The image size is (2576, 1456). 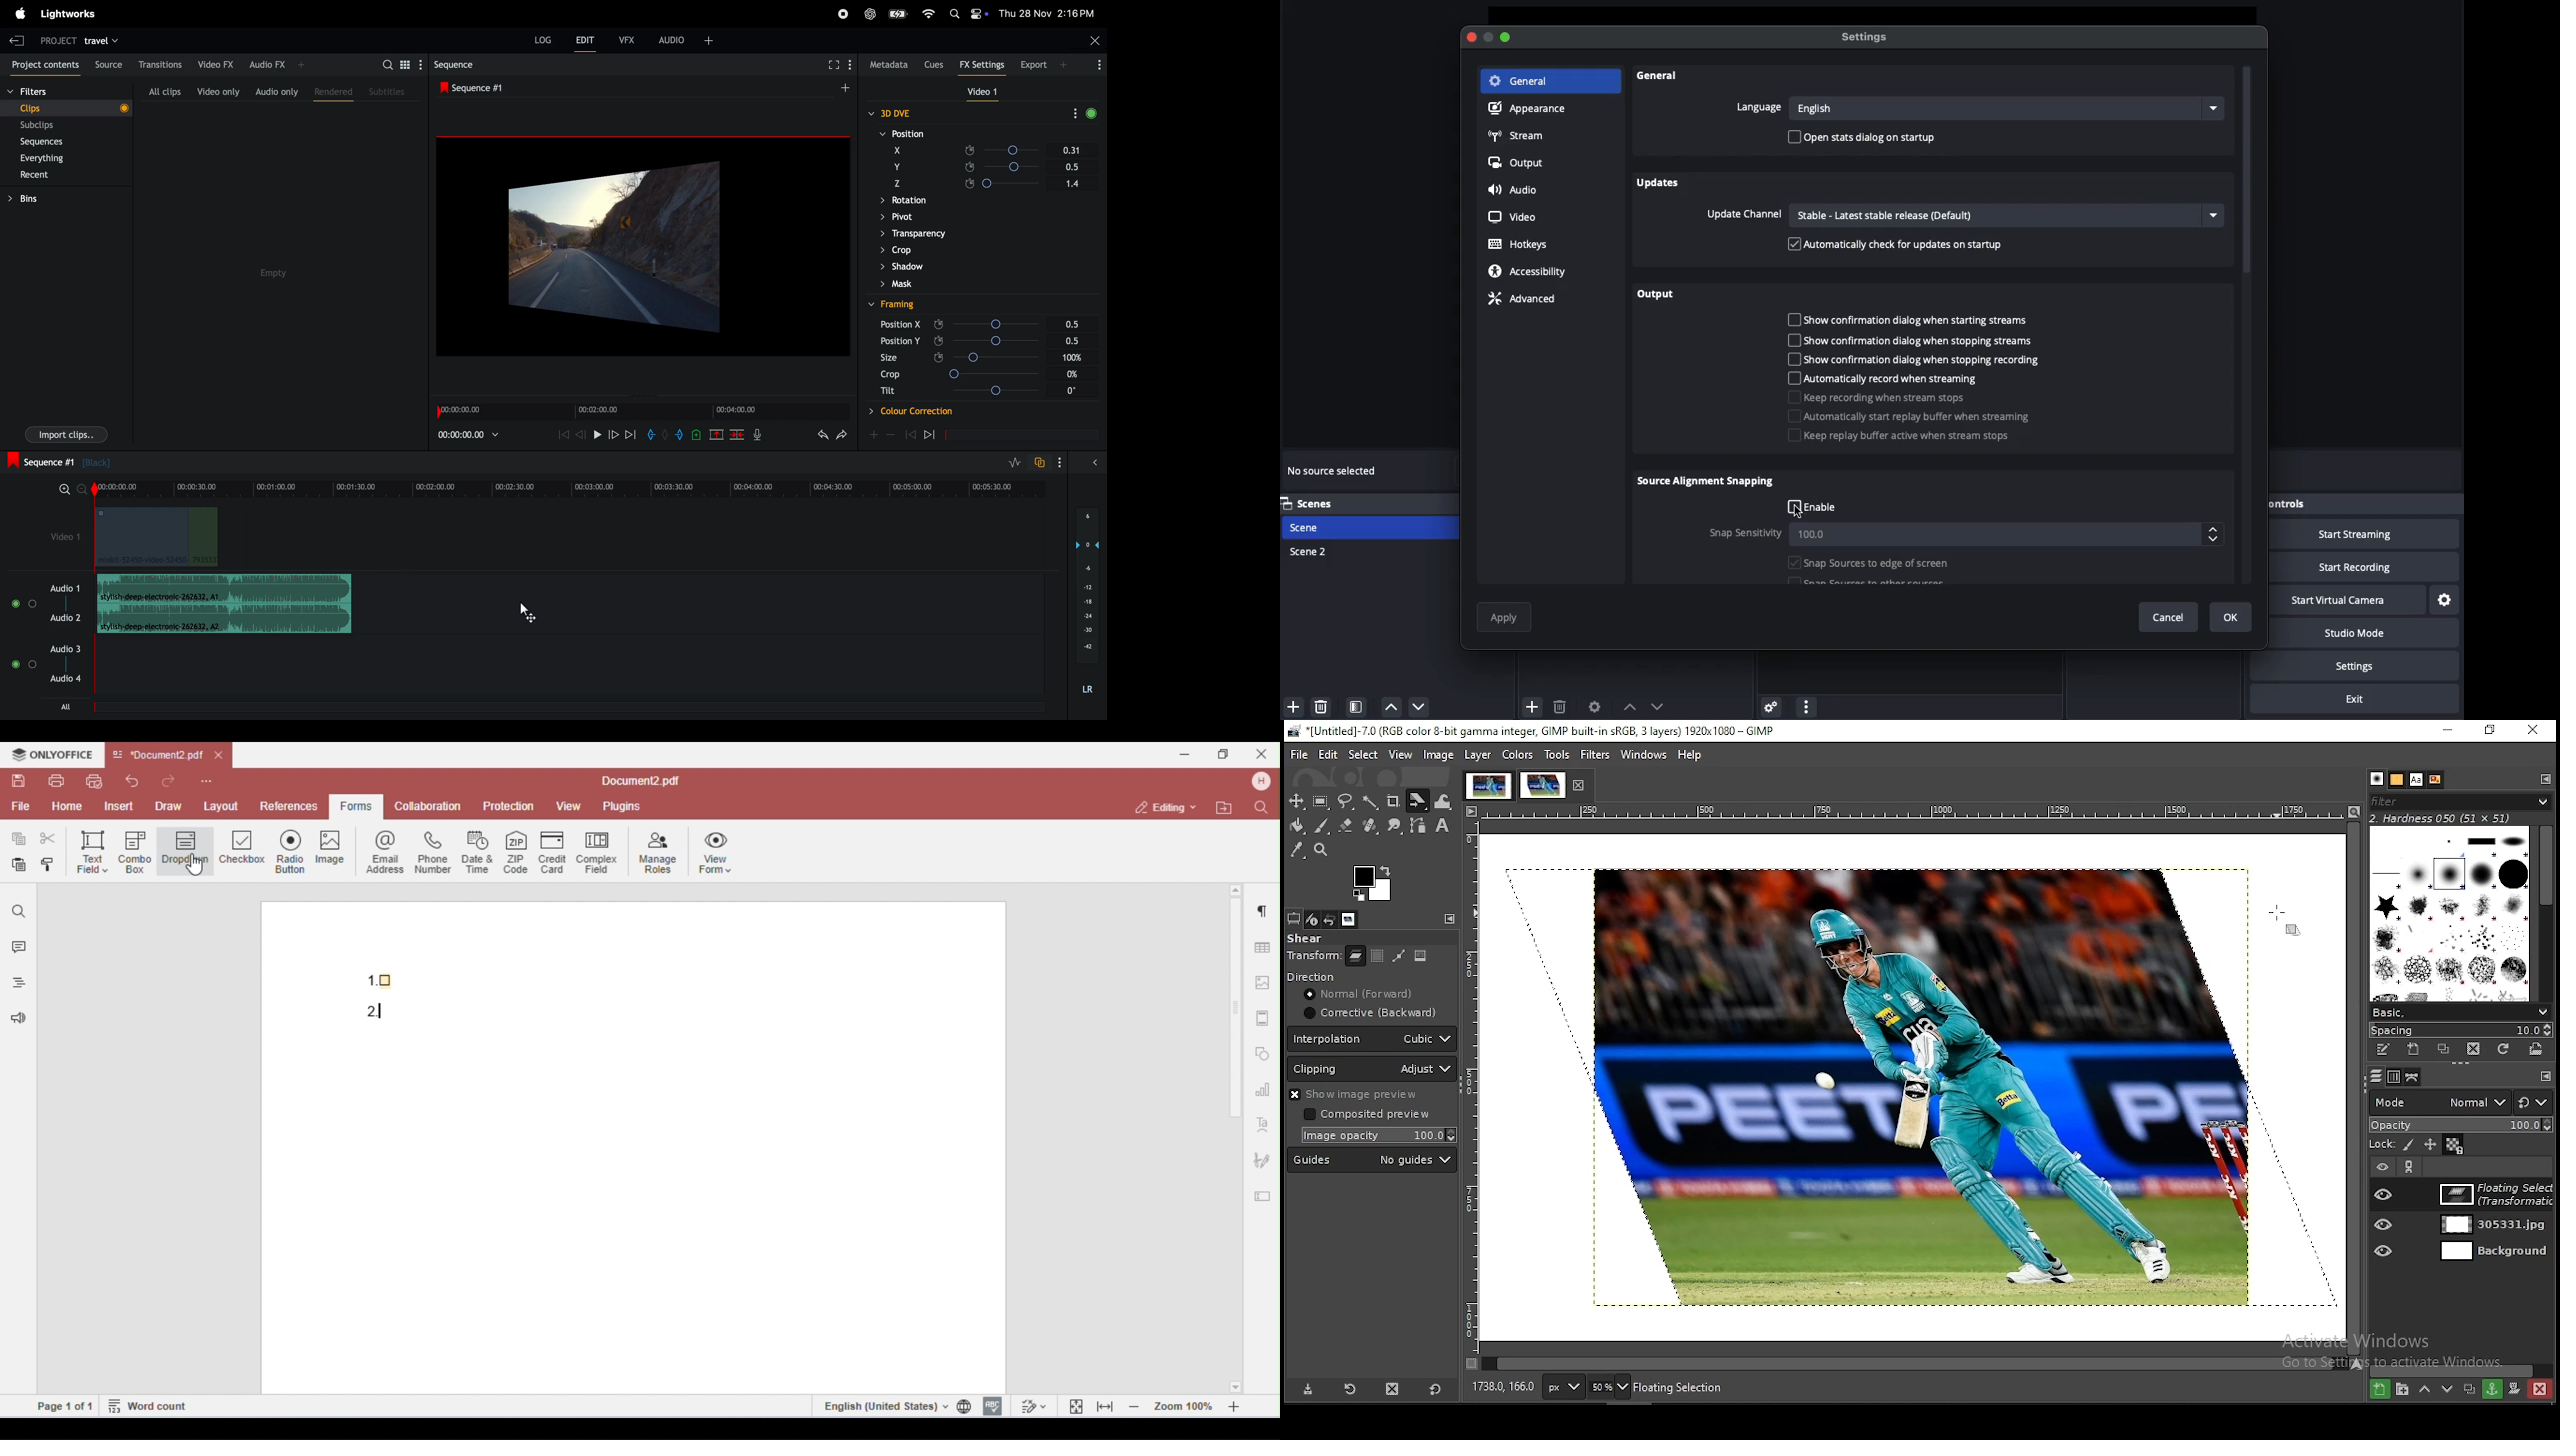 I want to click on , so click(x=998, y=374).